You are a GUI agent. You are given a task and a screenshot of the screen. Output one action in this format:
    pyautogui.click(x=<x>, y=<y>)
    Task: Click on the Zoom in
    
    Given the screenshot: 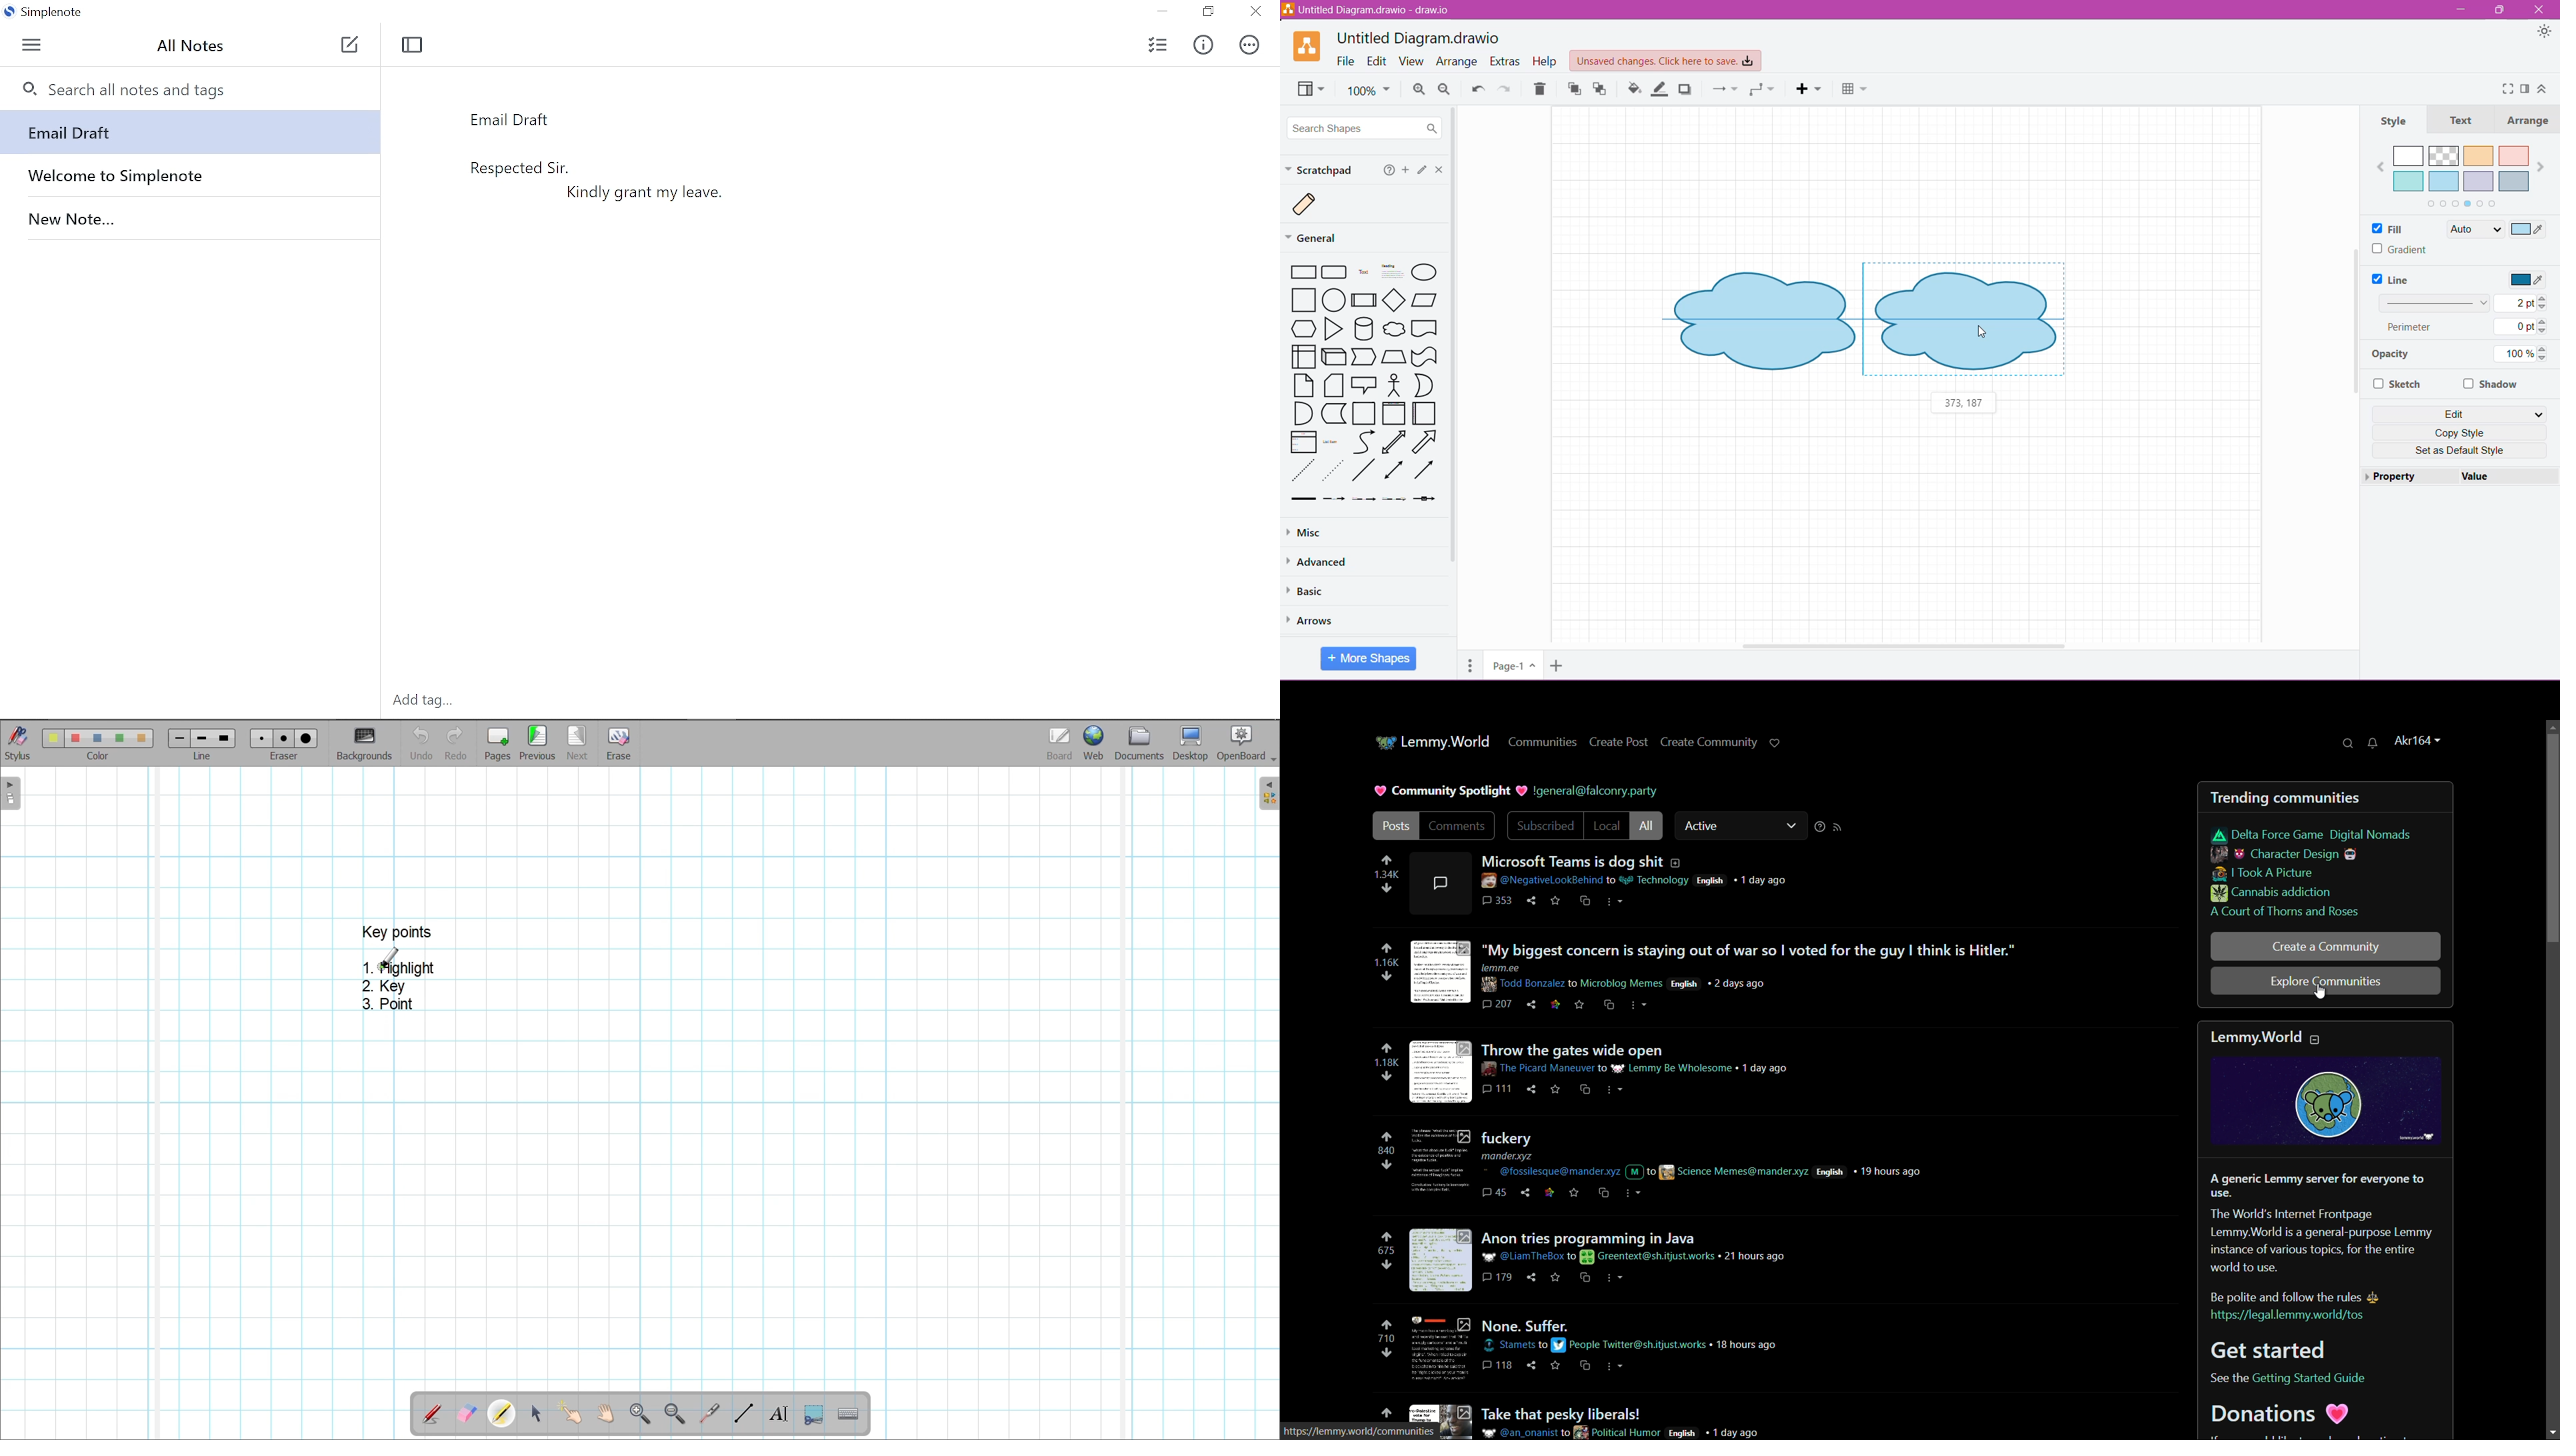 What is the action you would take?
    pyautogui.click(x=641, y=1415)
    